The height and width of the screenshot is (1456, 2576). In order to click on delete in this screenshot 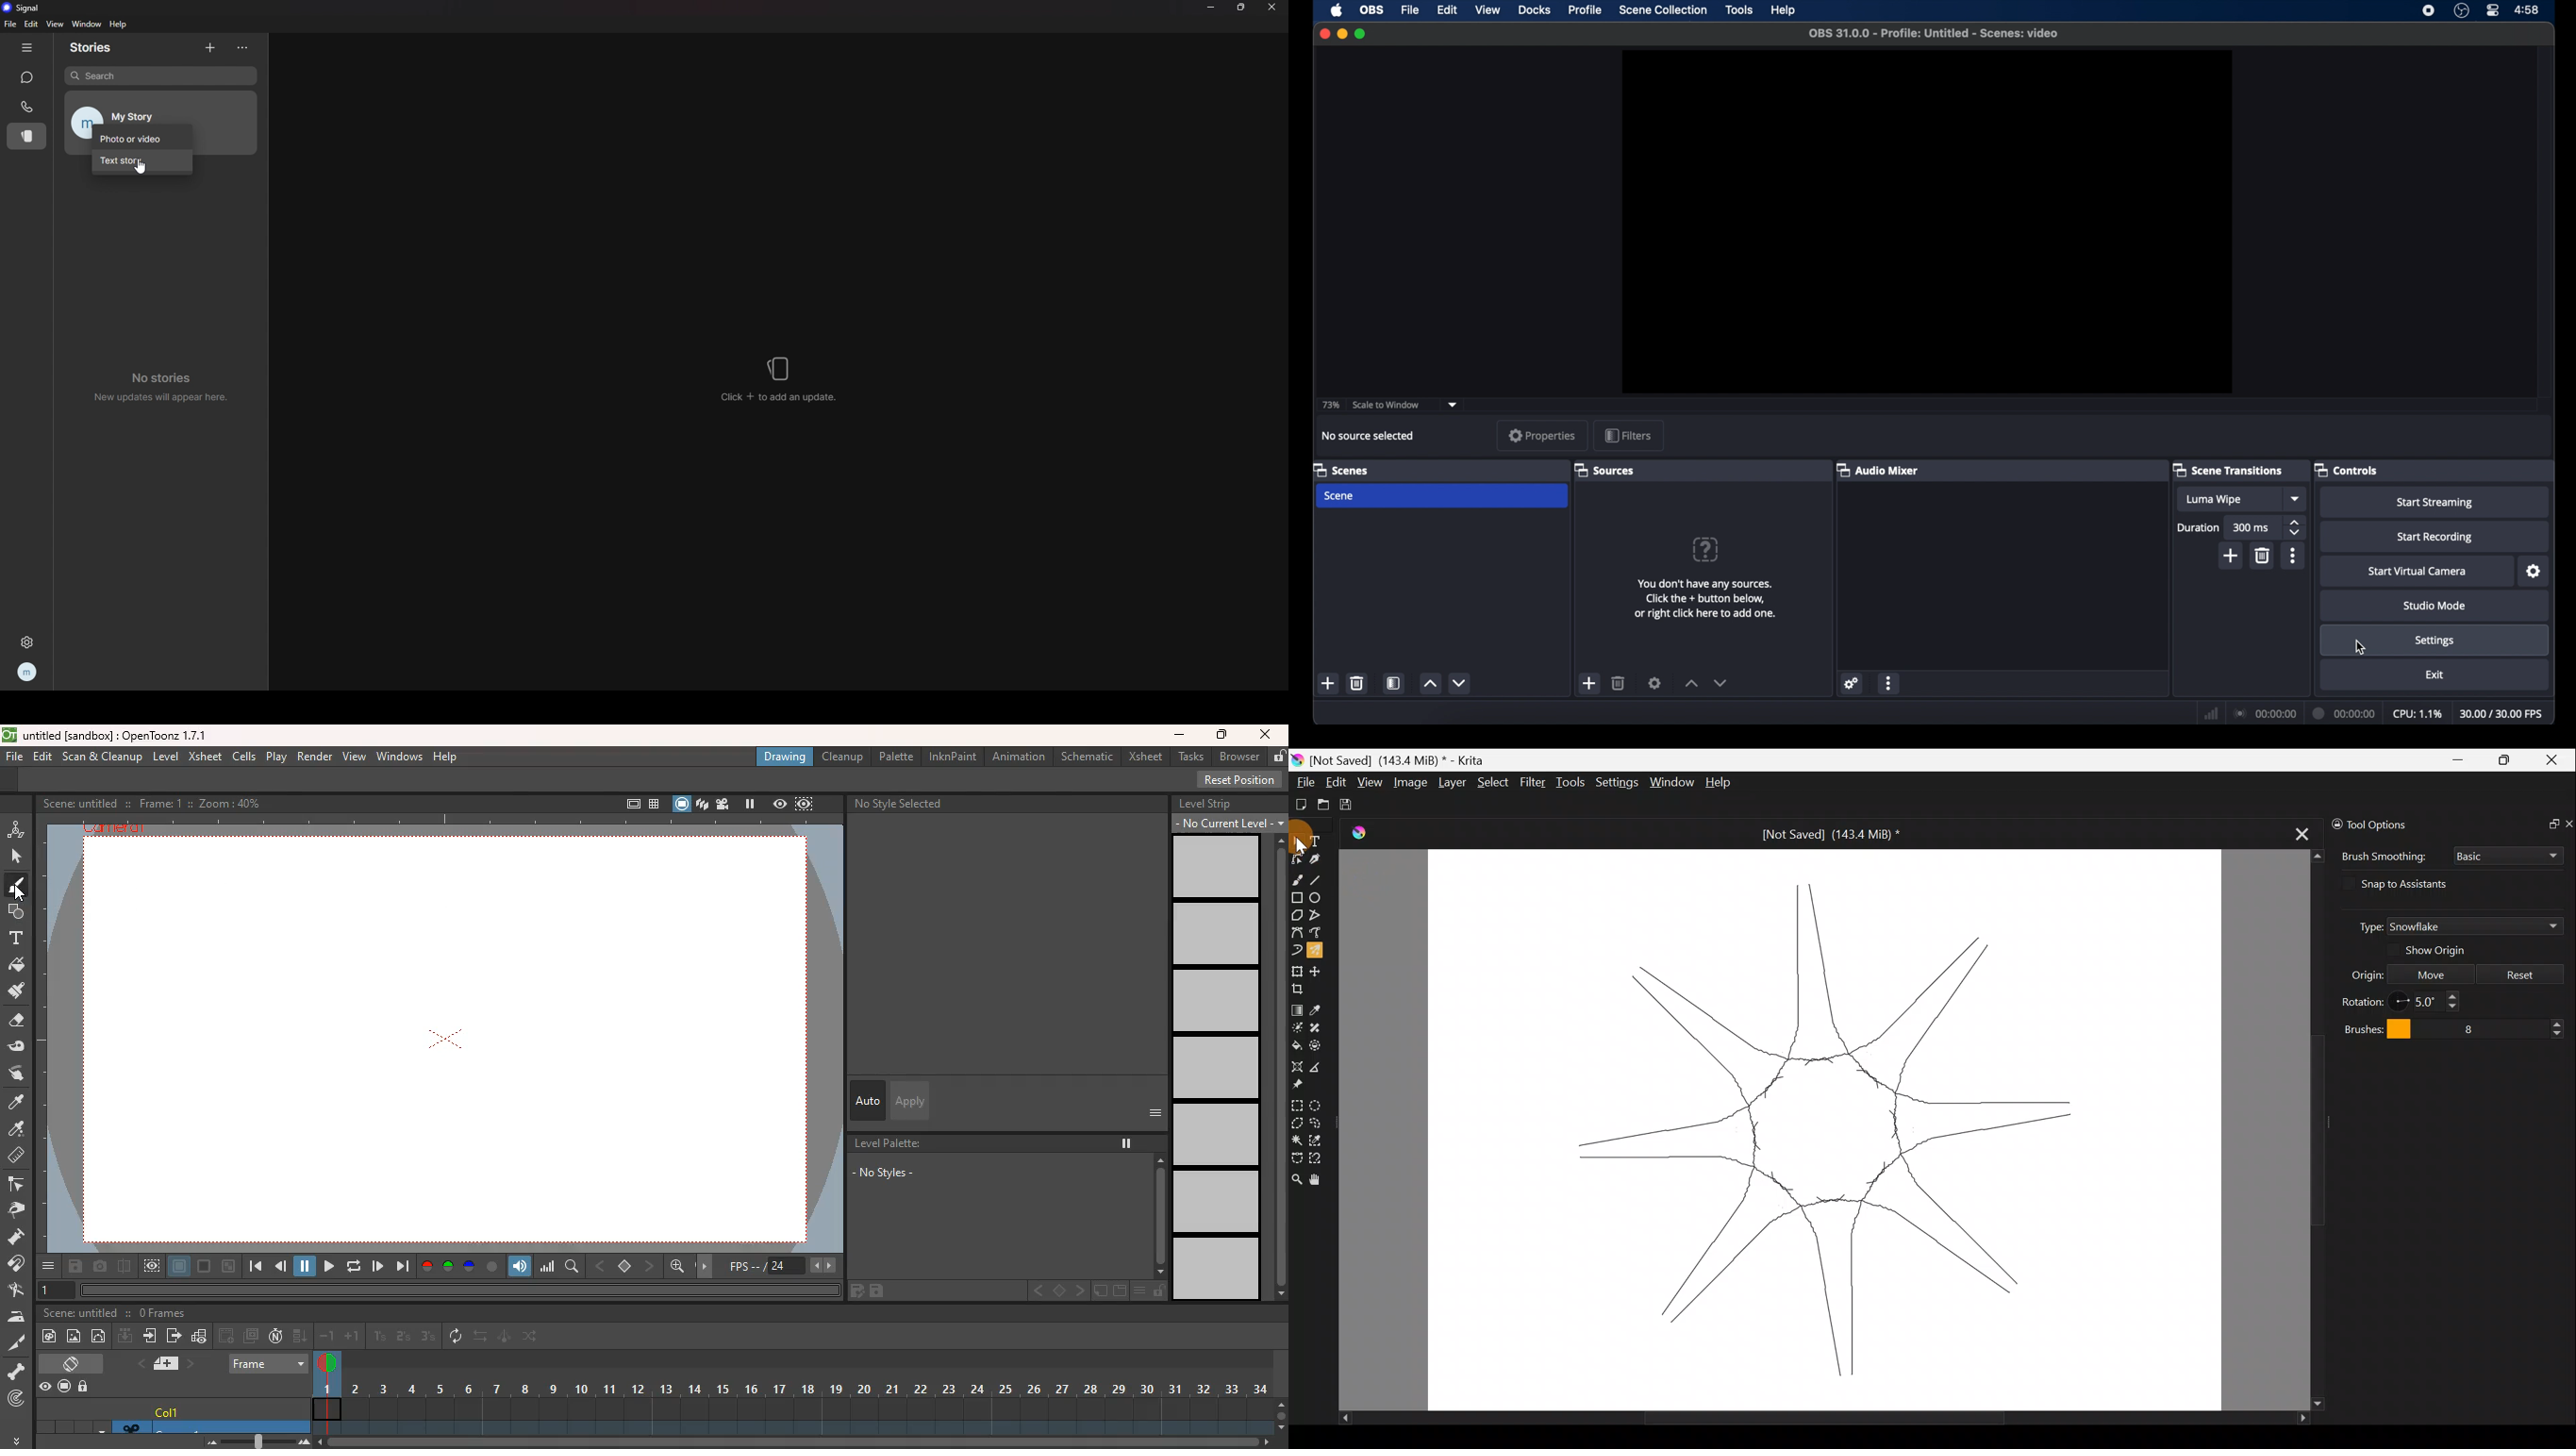, I will do `click(1358, 683)`.